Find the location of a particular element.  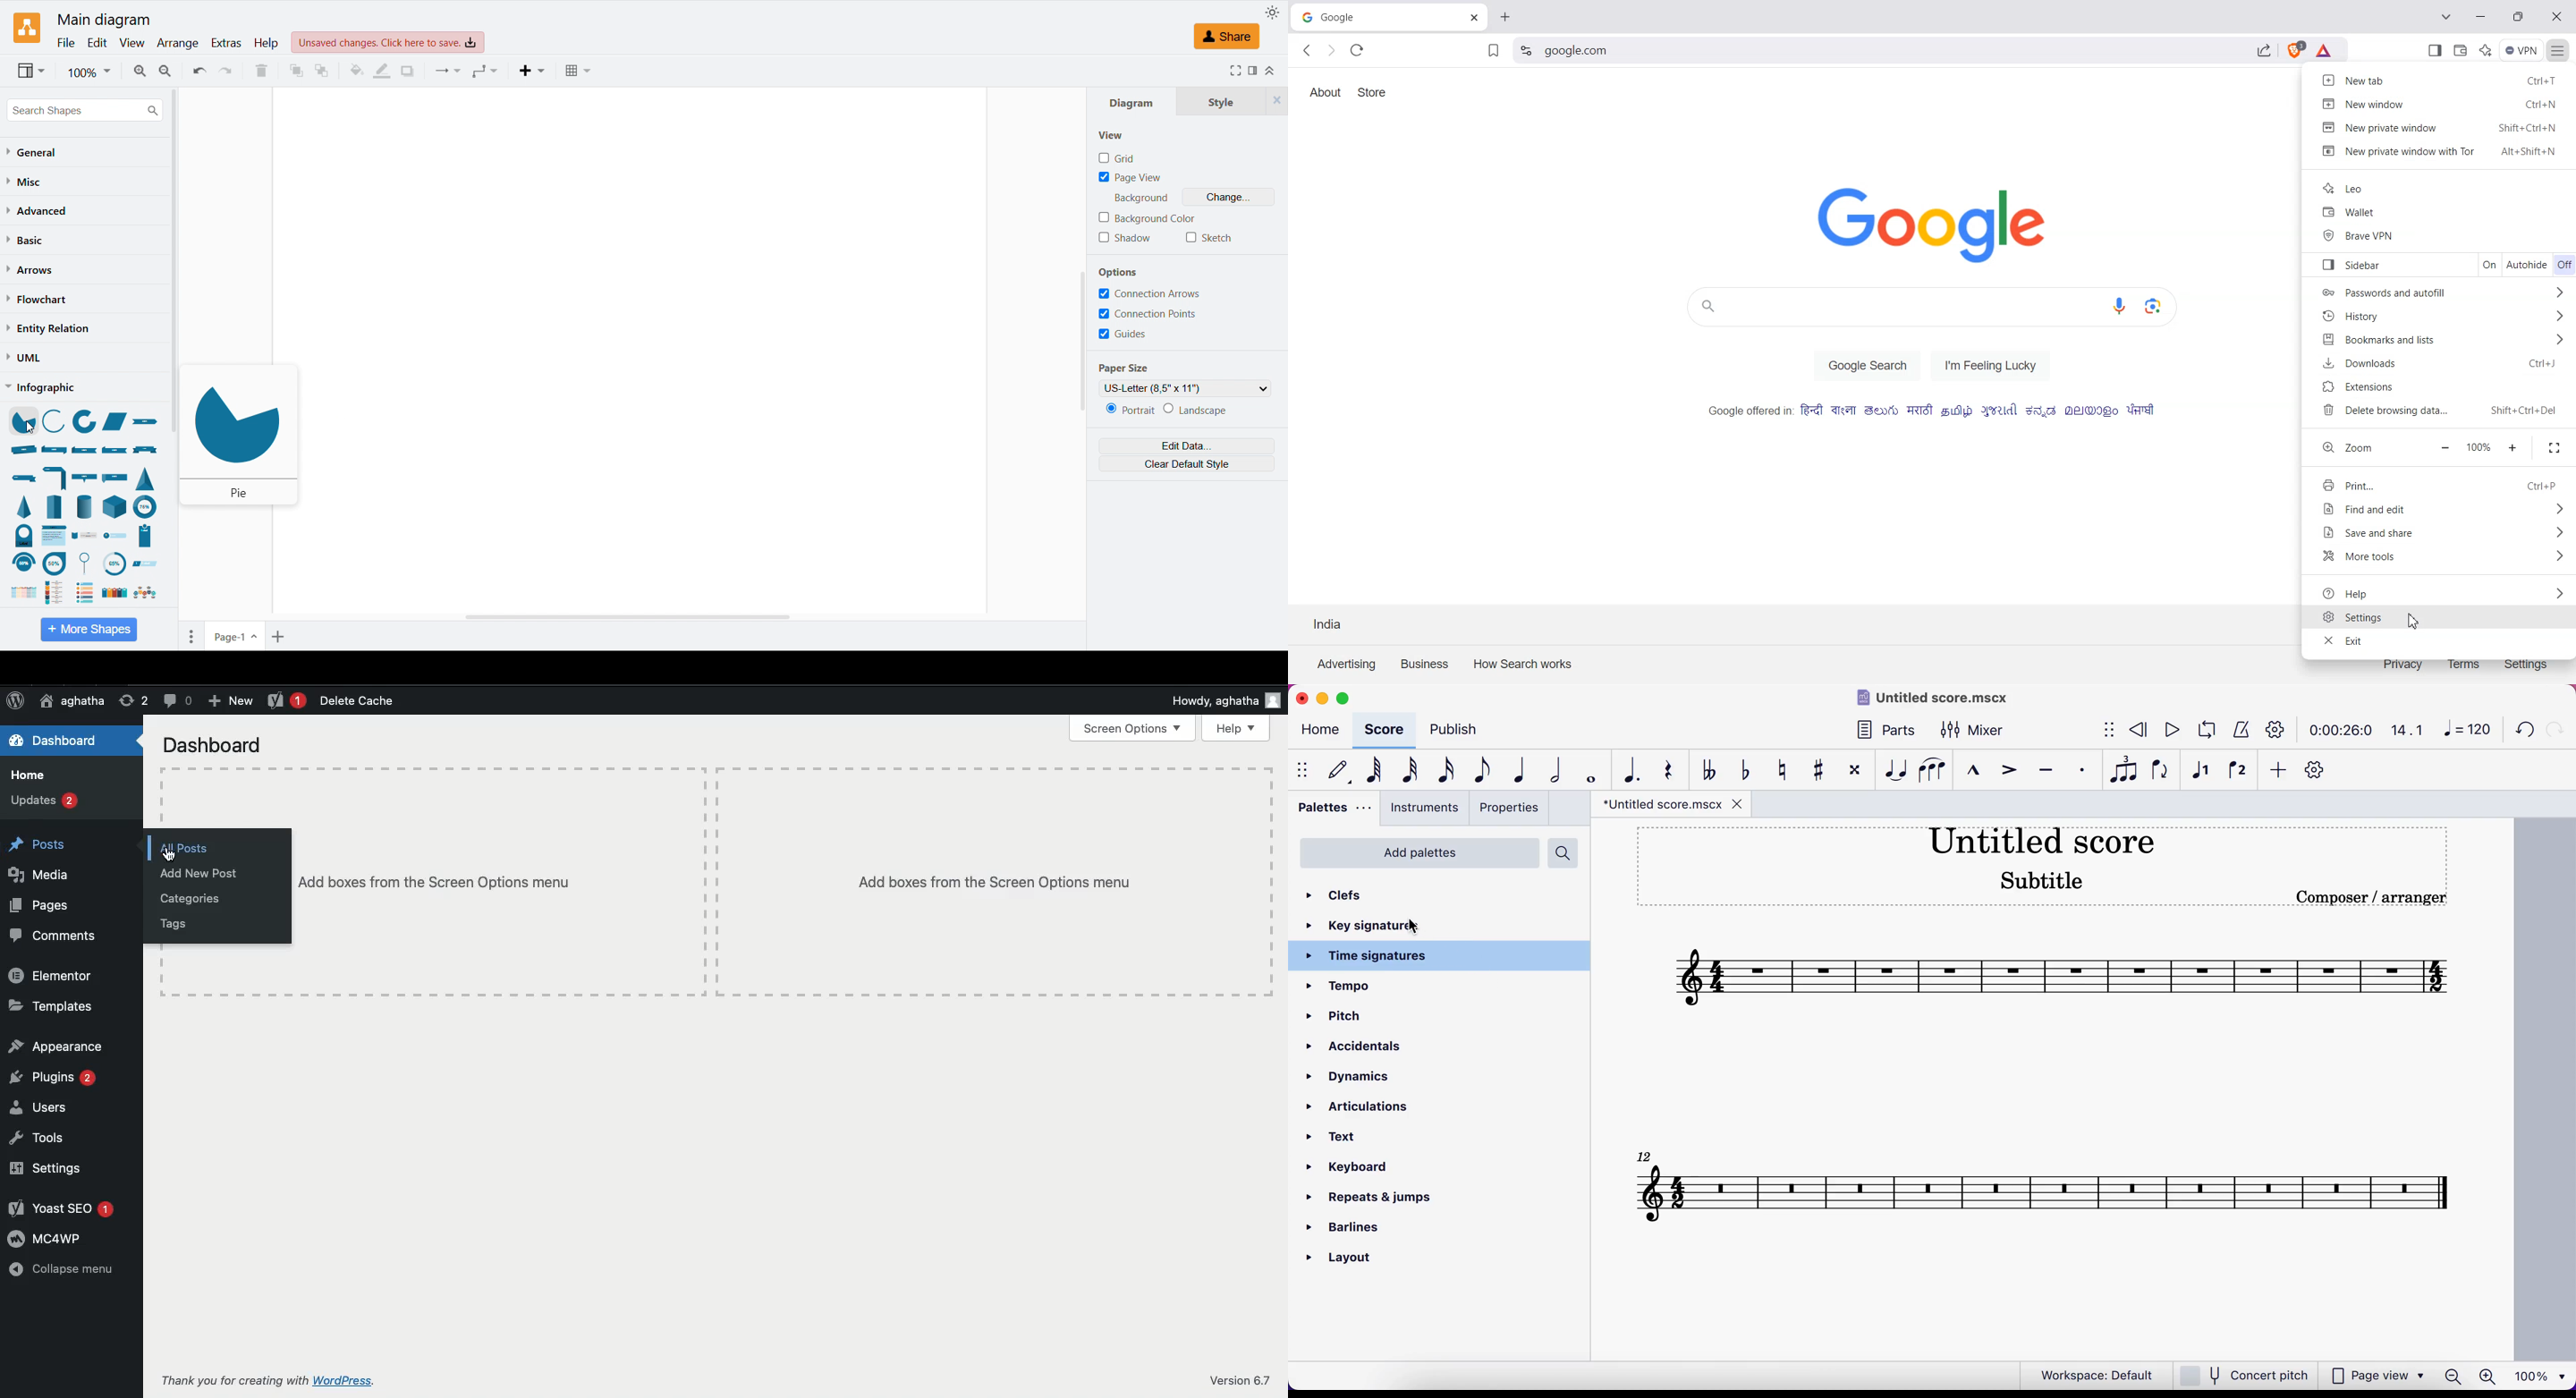

toggle flat is located at coordinates (1748, 772).